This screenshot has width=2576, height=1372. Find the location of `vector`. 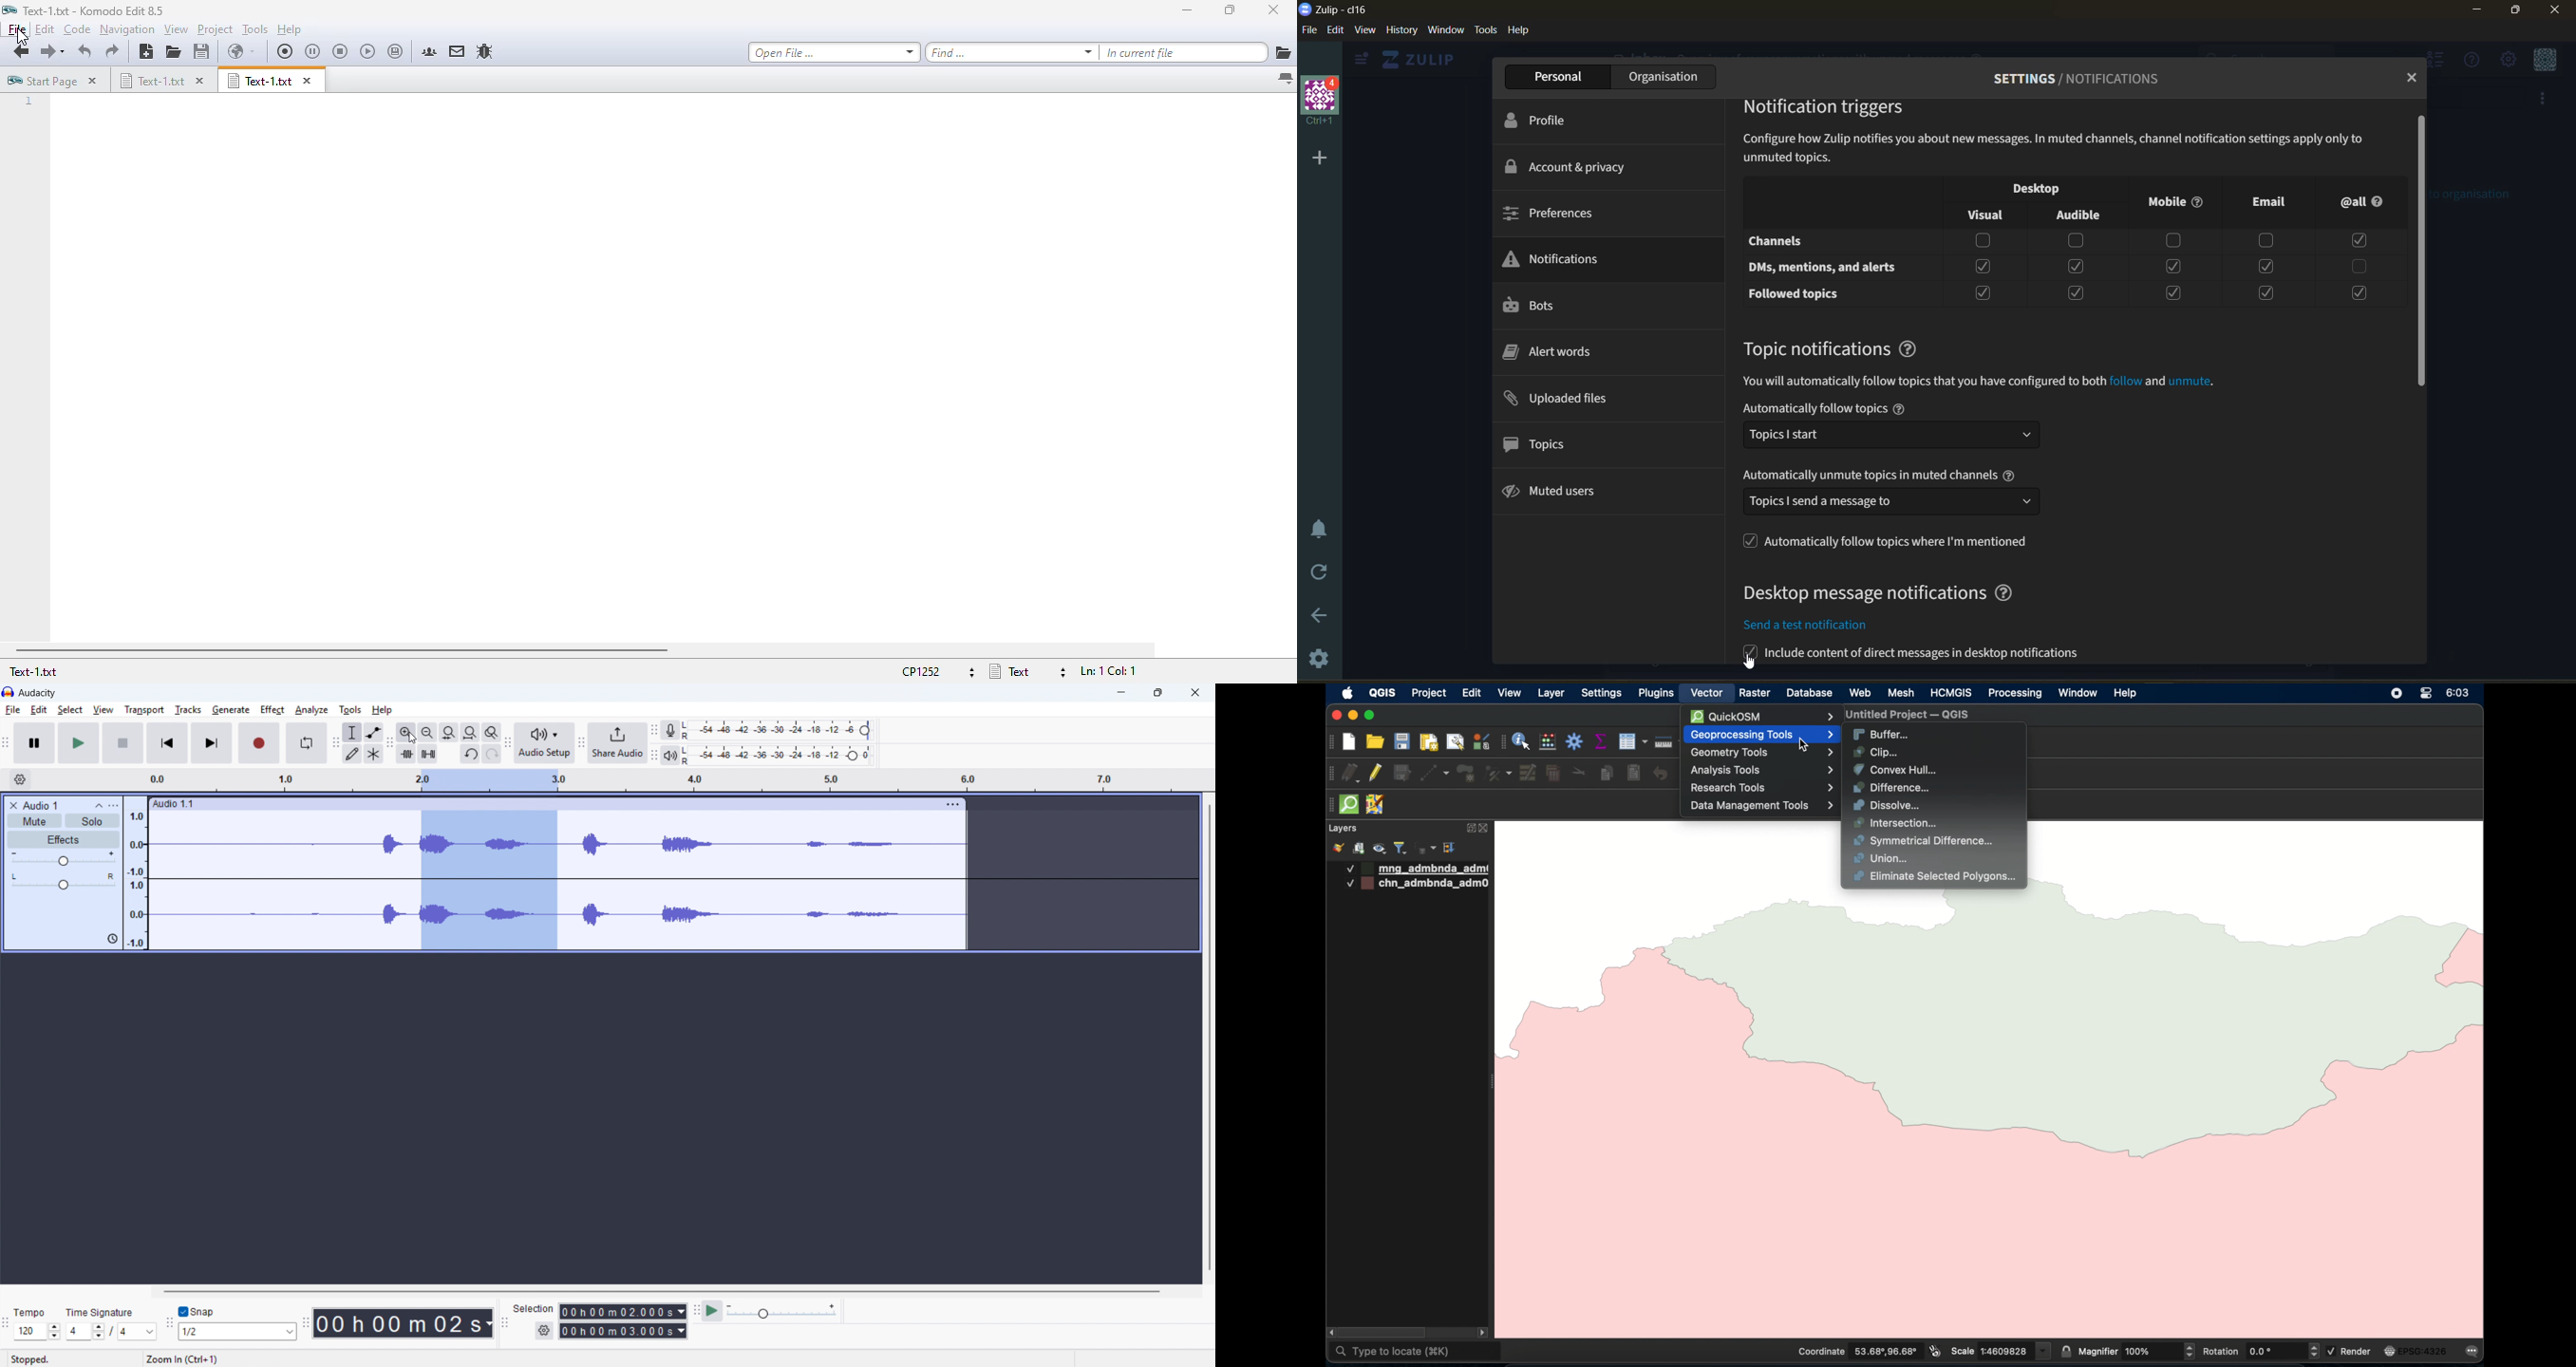

vector is located at coordinates (1707, 694).